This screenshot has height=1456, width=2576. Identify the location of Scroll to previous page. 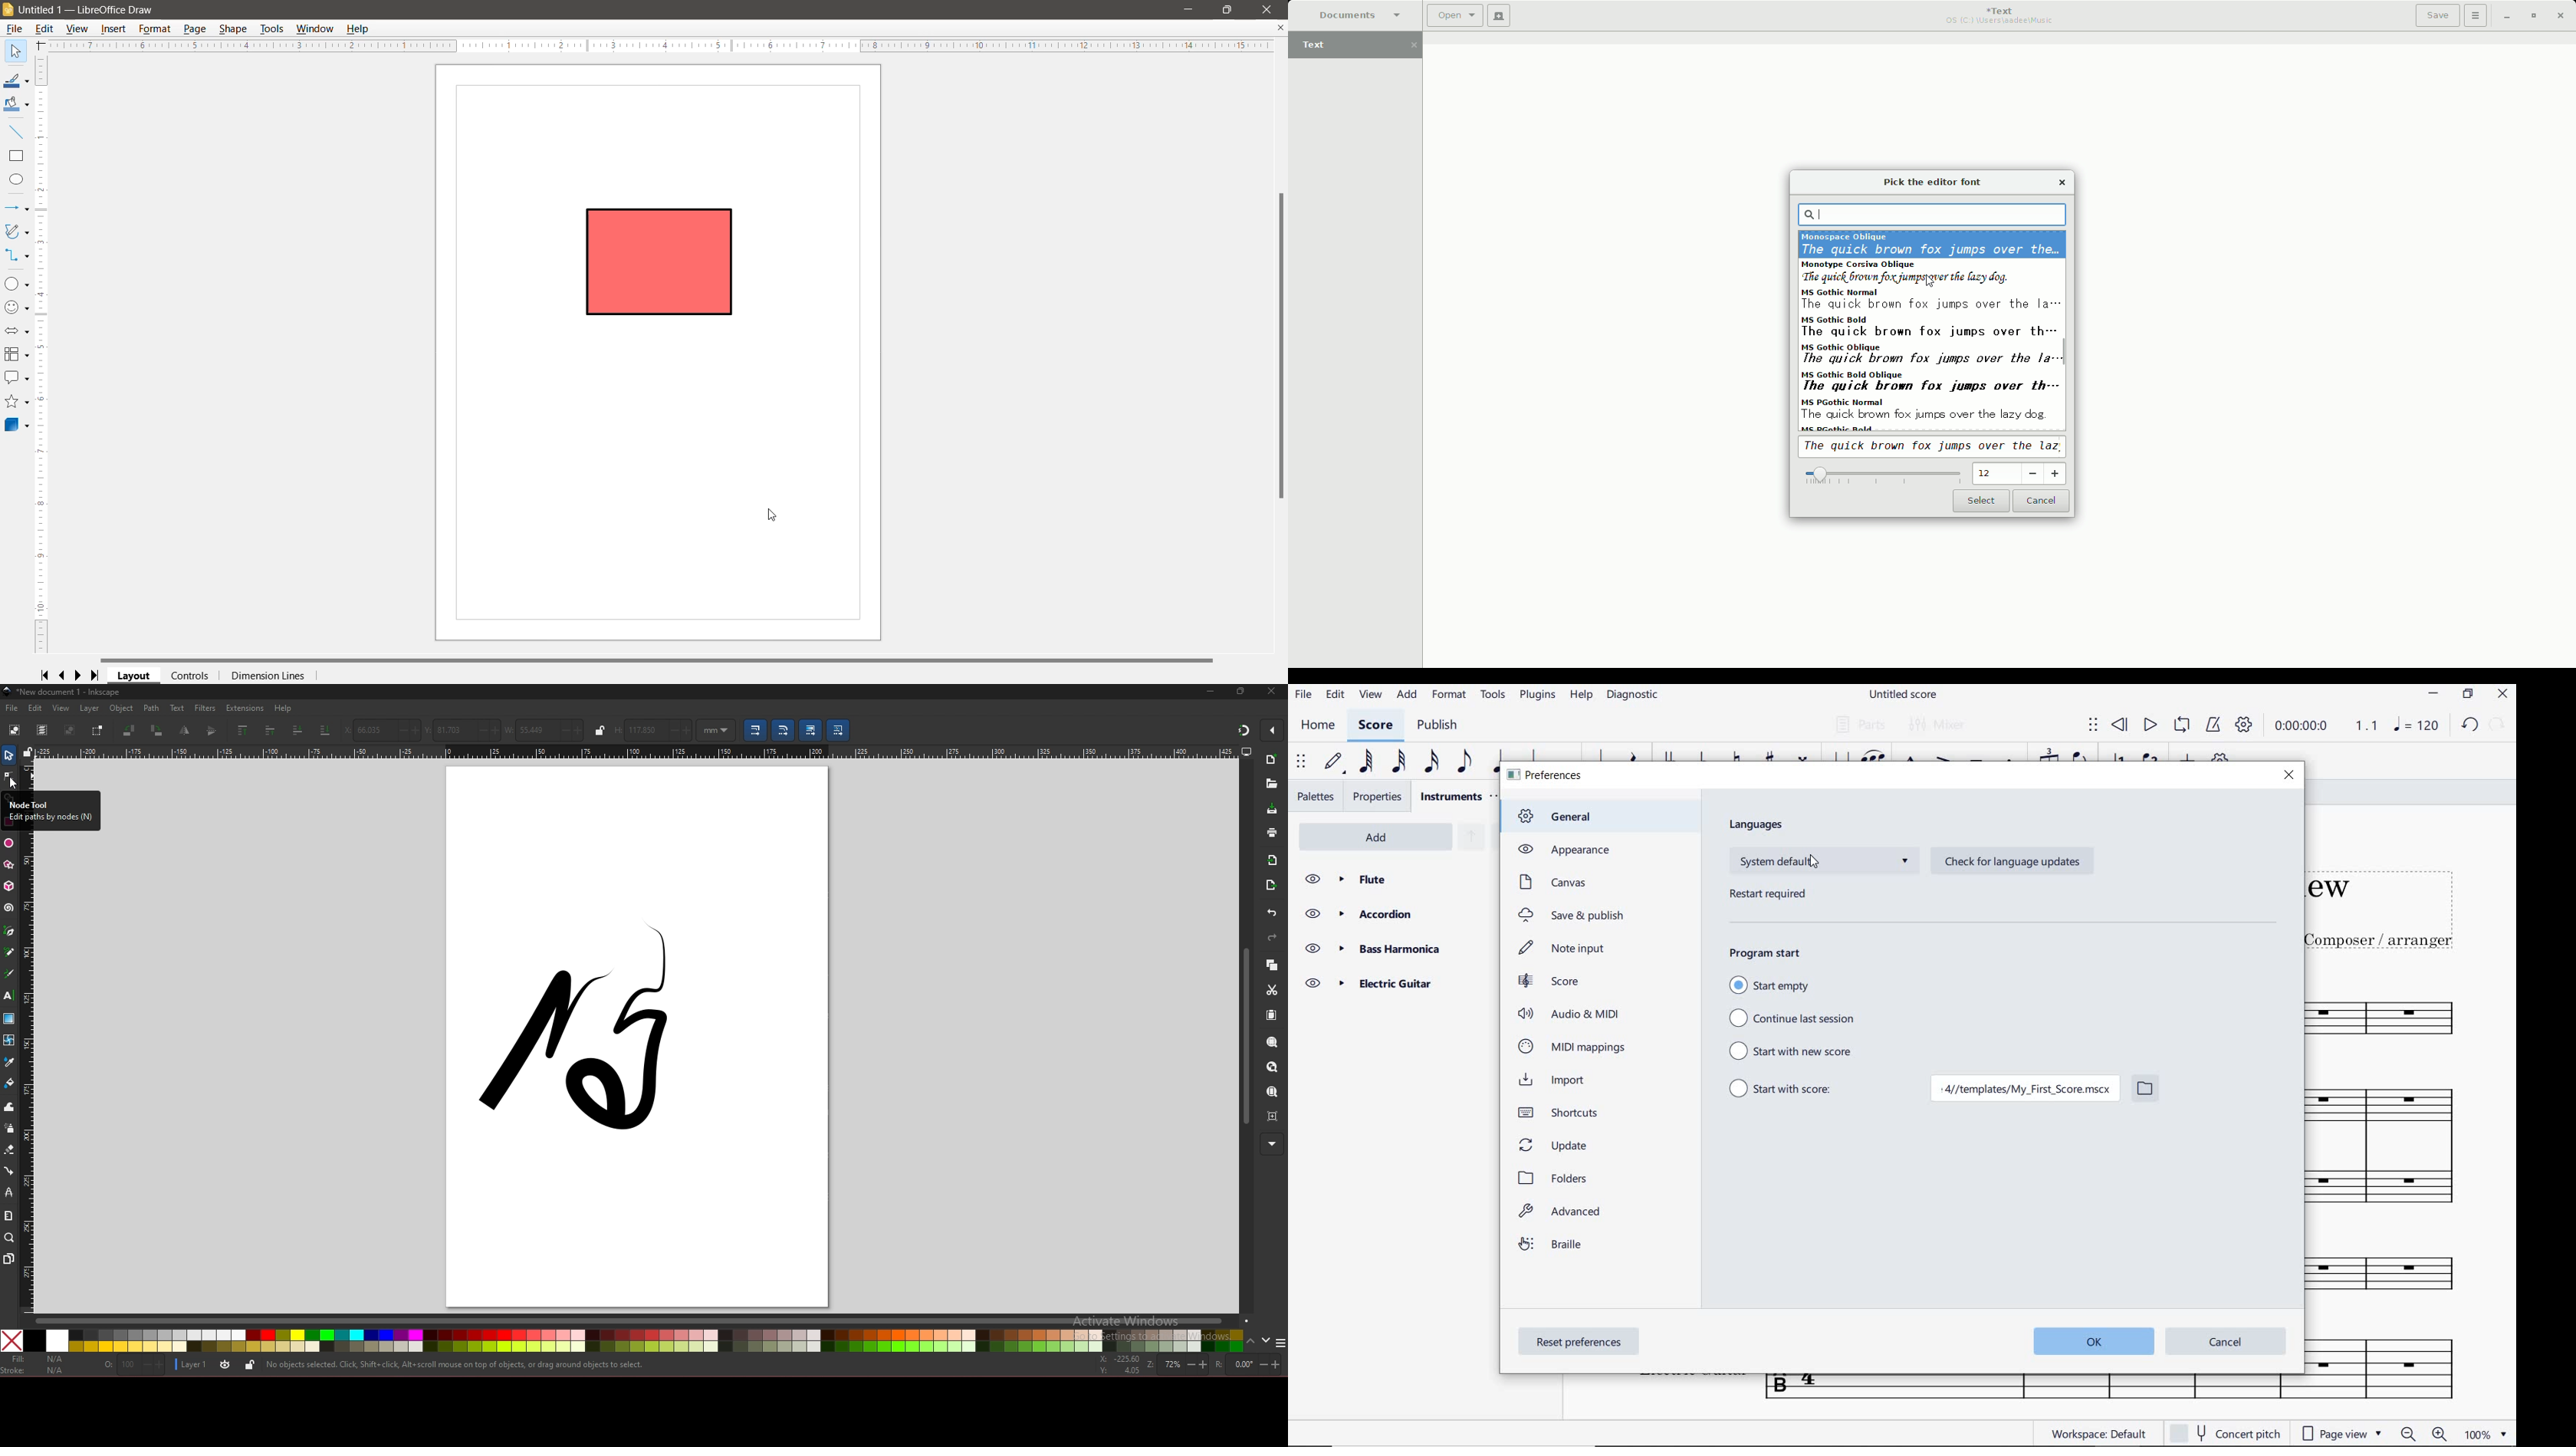
(63, 676).